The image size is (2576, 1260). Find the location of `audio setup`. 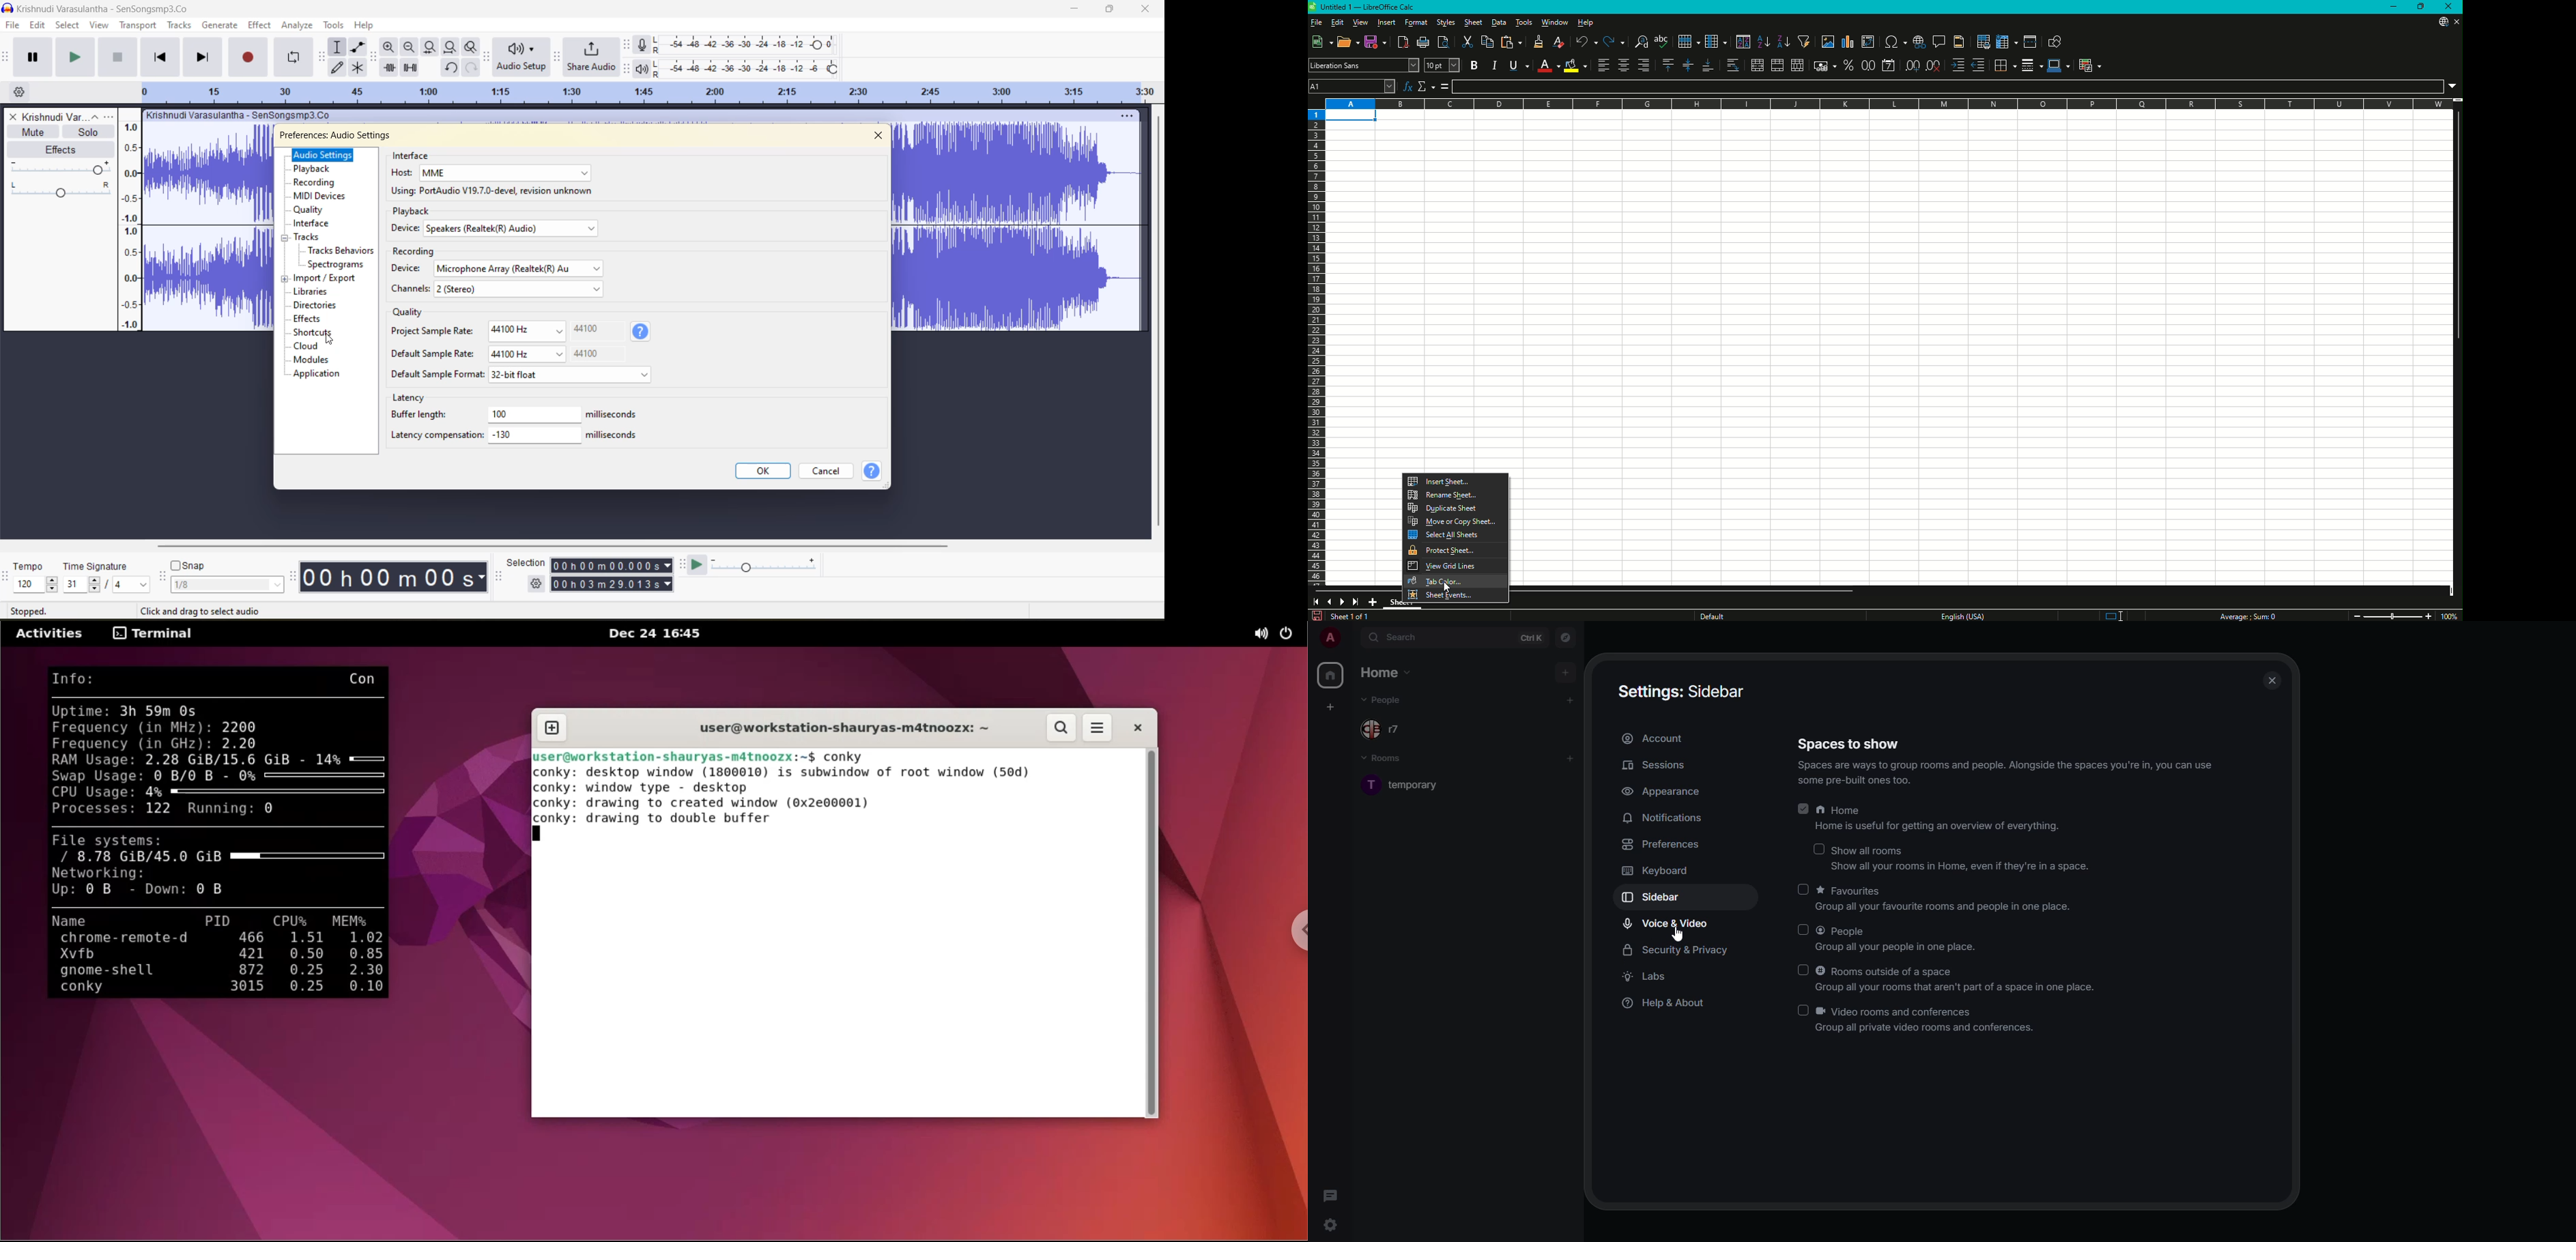

audio setup is located at coordinates (522, 58).